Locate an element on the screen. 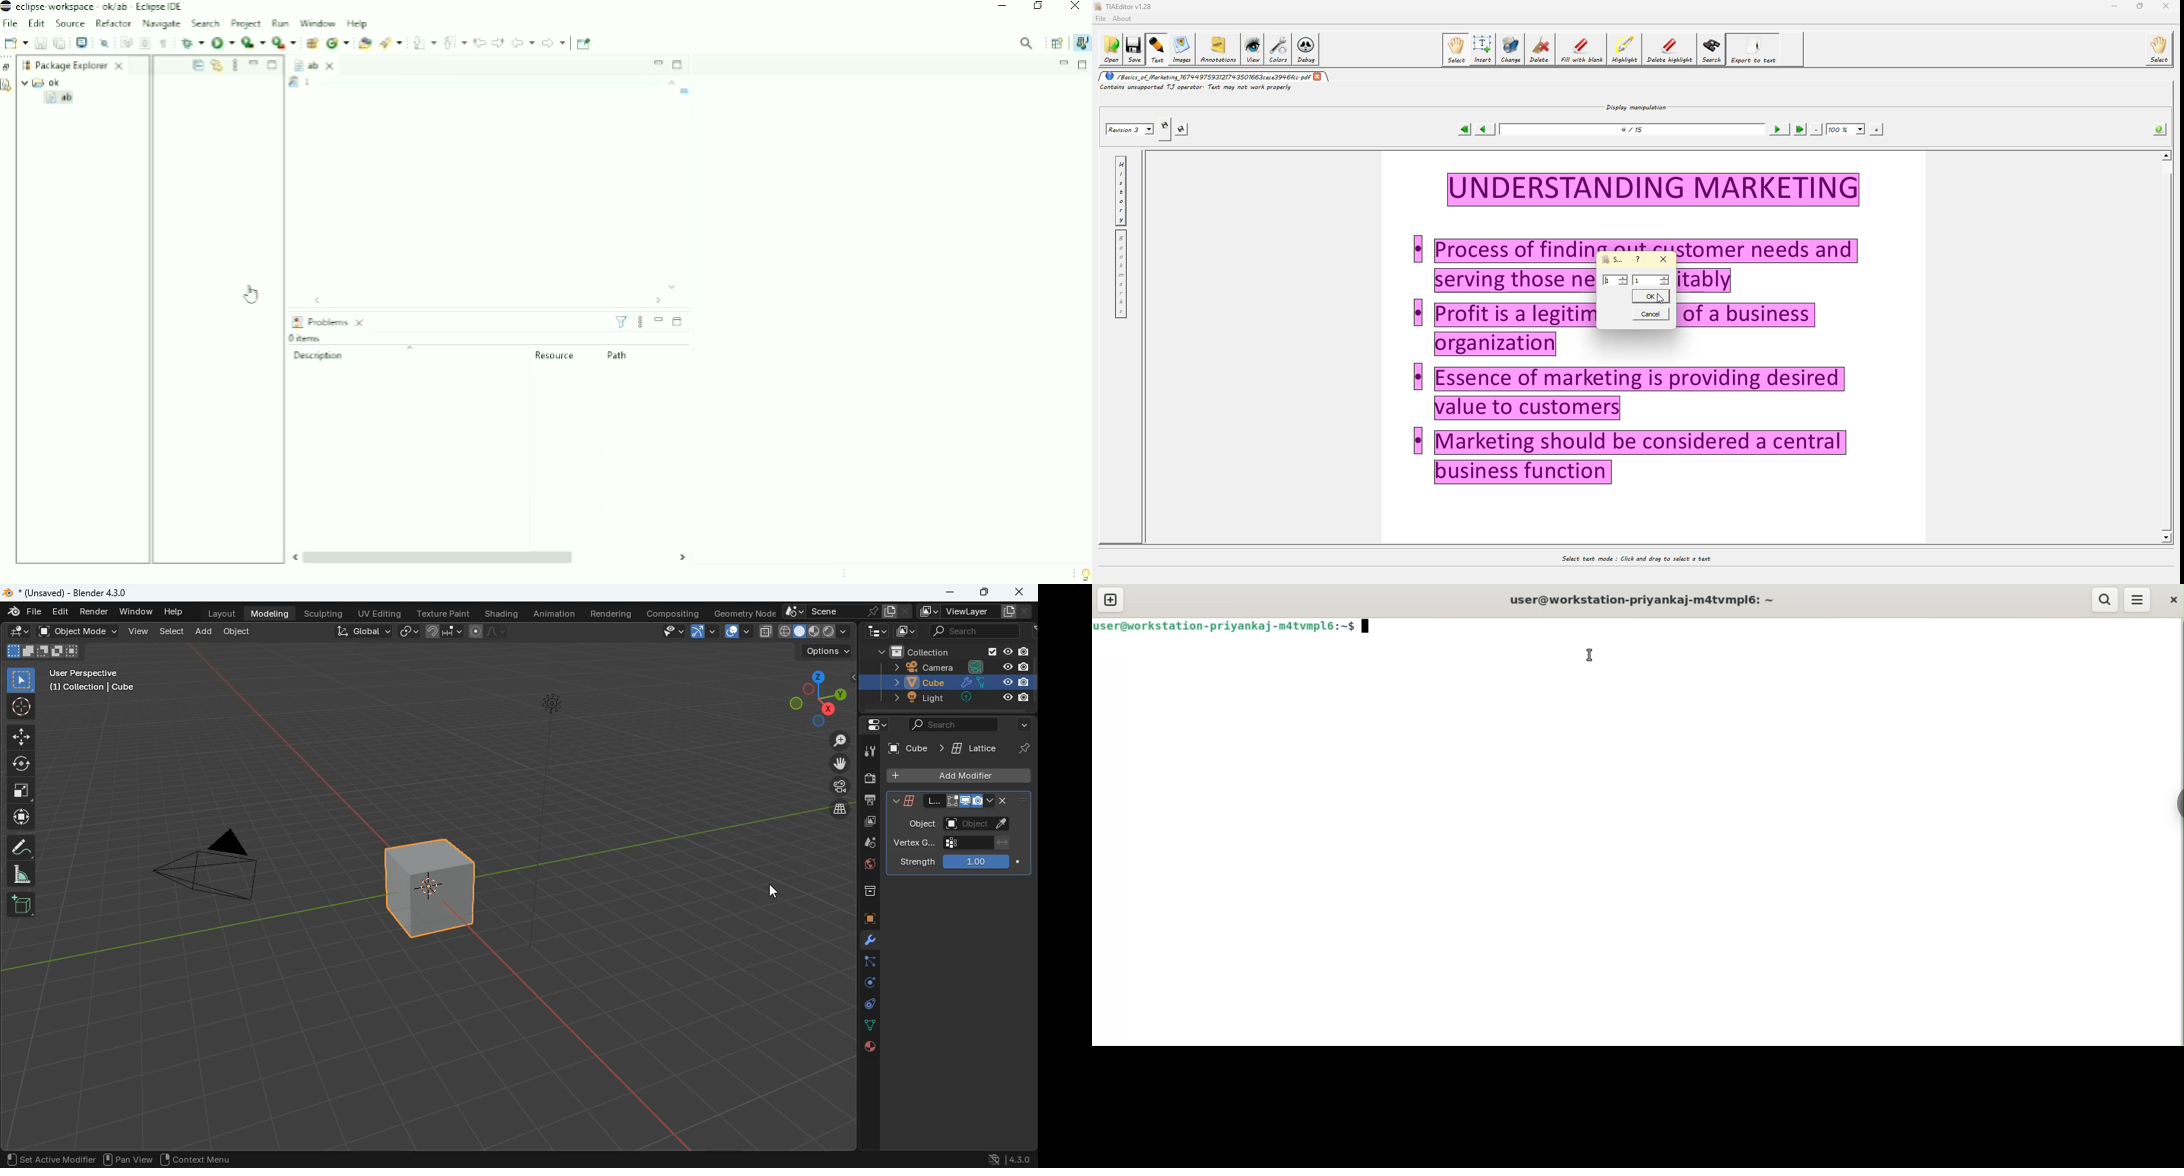 This screenshot has height=1176, width=2184. move is located at coordinates (23, 818).